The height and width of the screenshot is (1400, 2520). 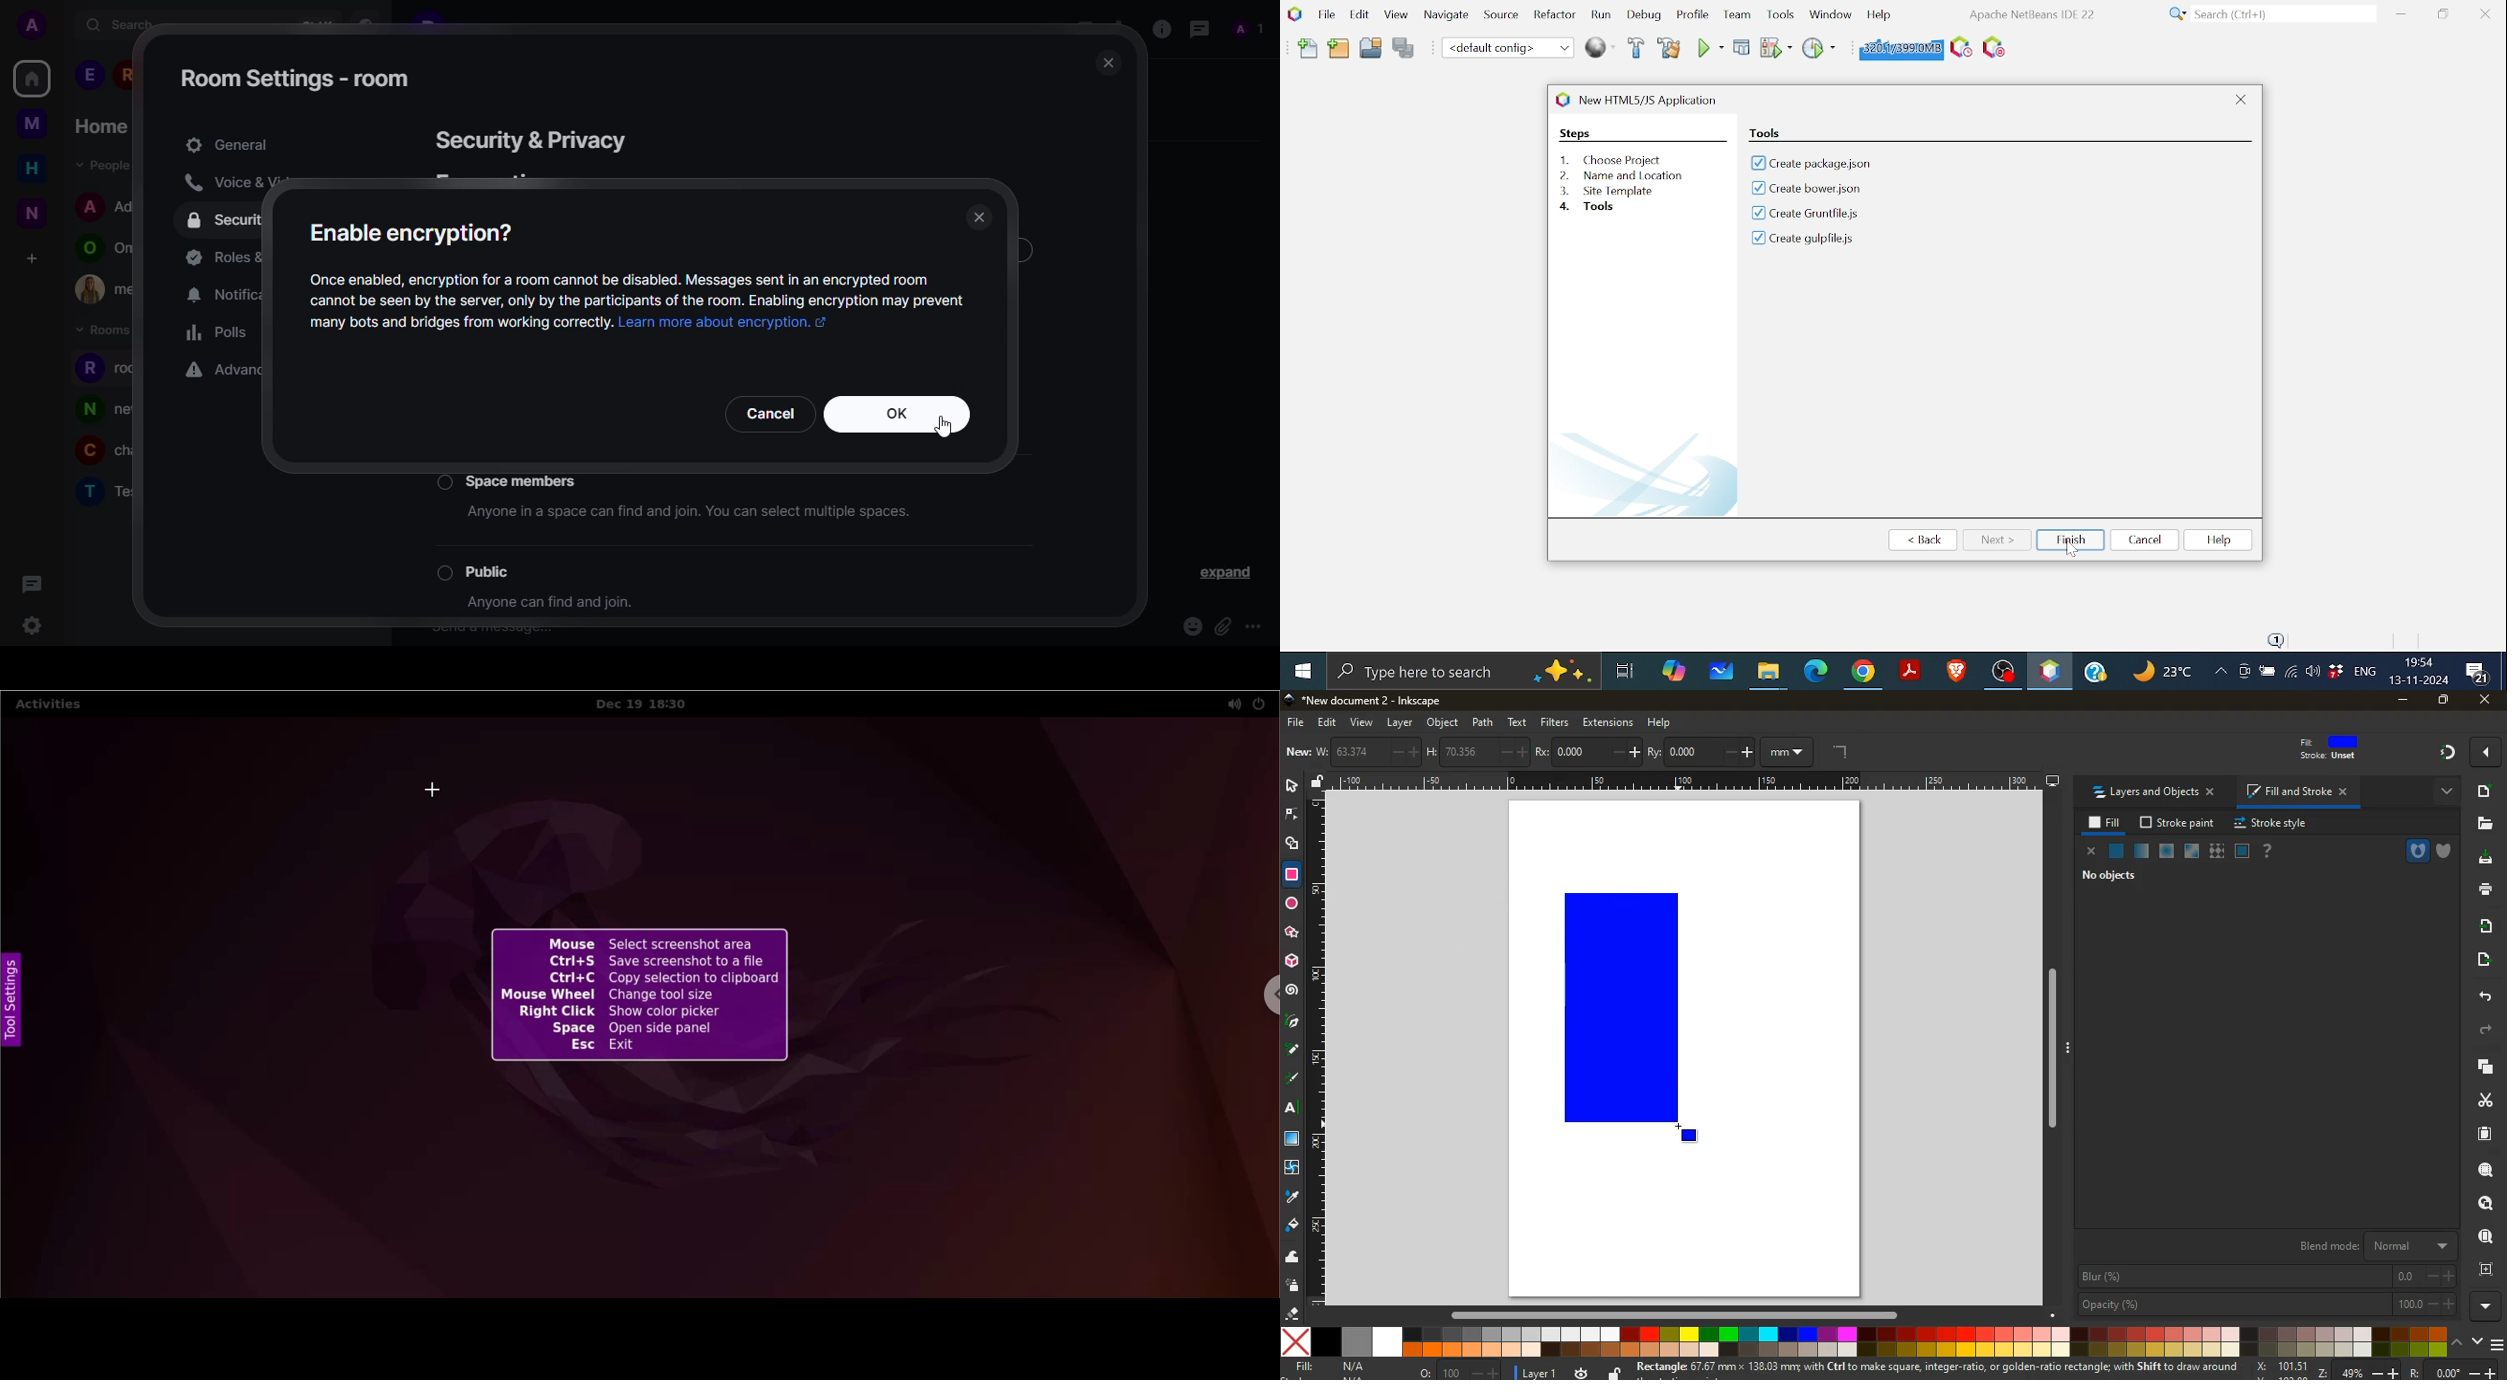 I want to click on blend mode, so click(x=2378, y=1245).